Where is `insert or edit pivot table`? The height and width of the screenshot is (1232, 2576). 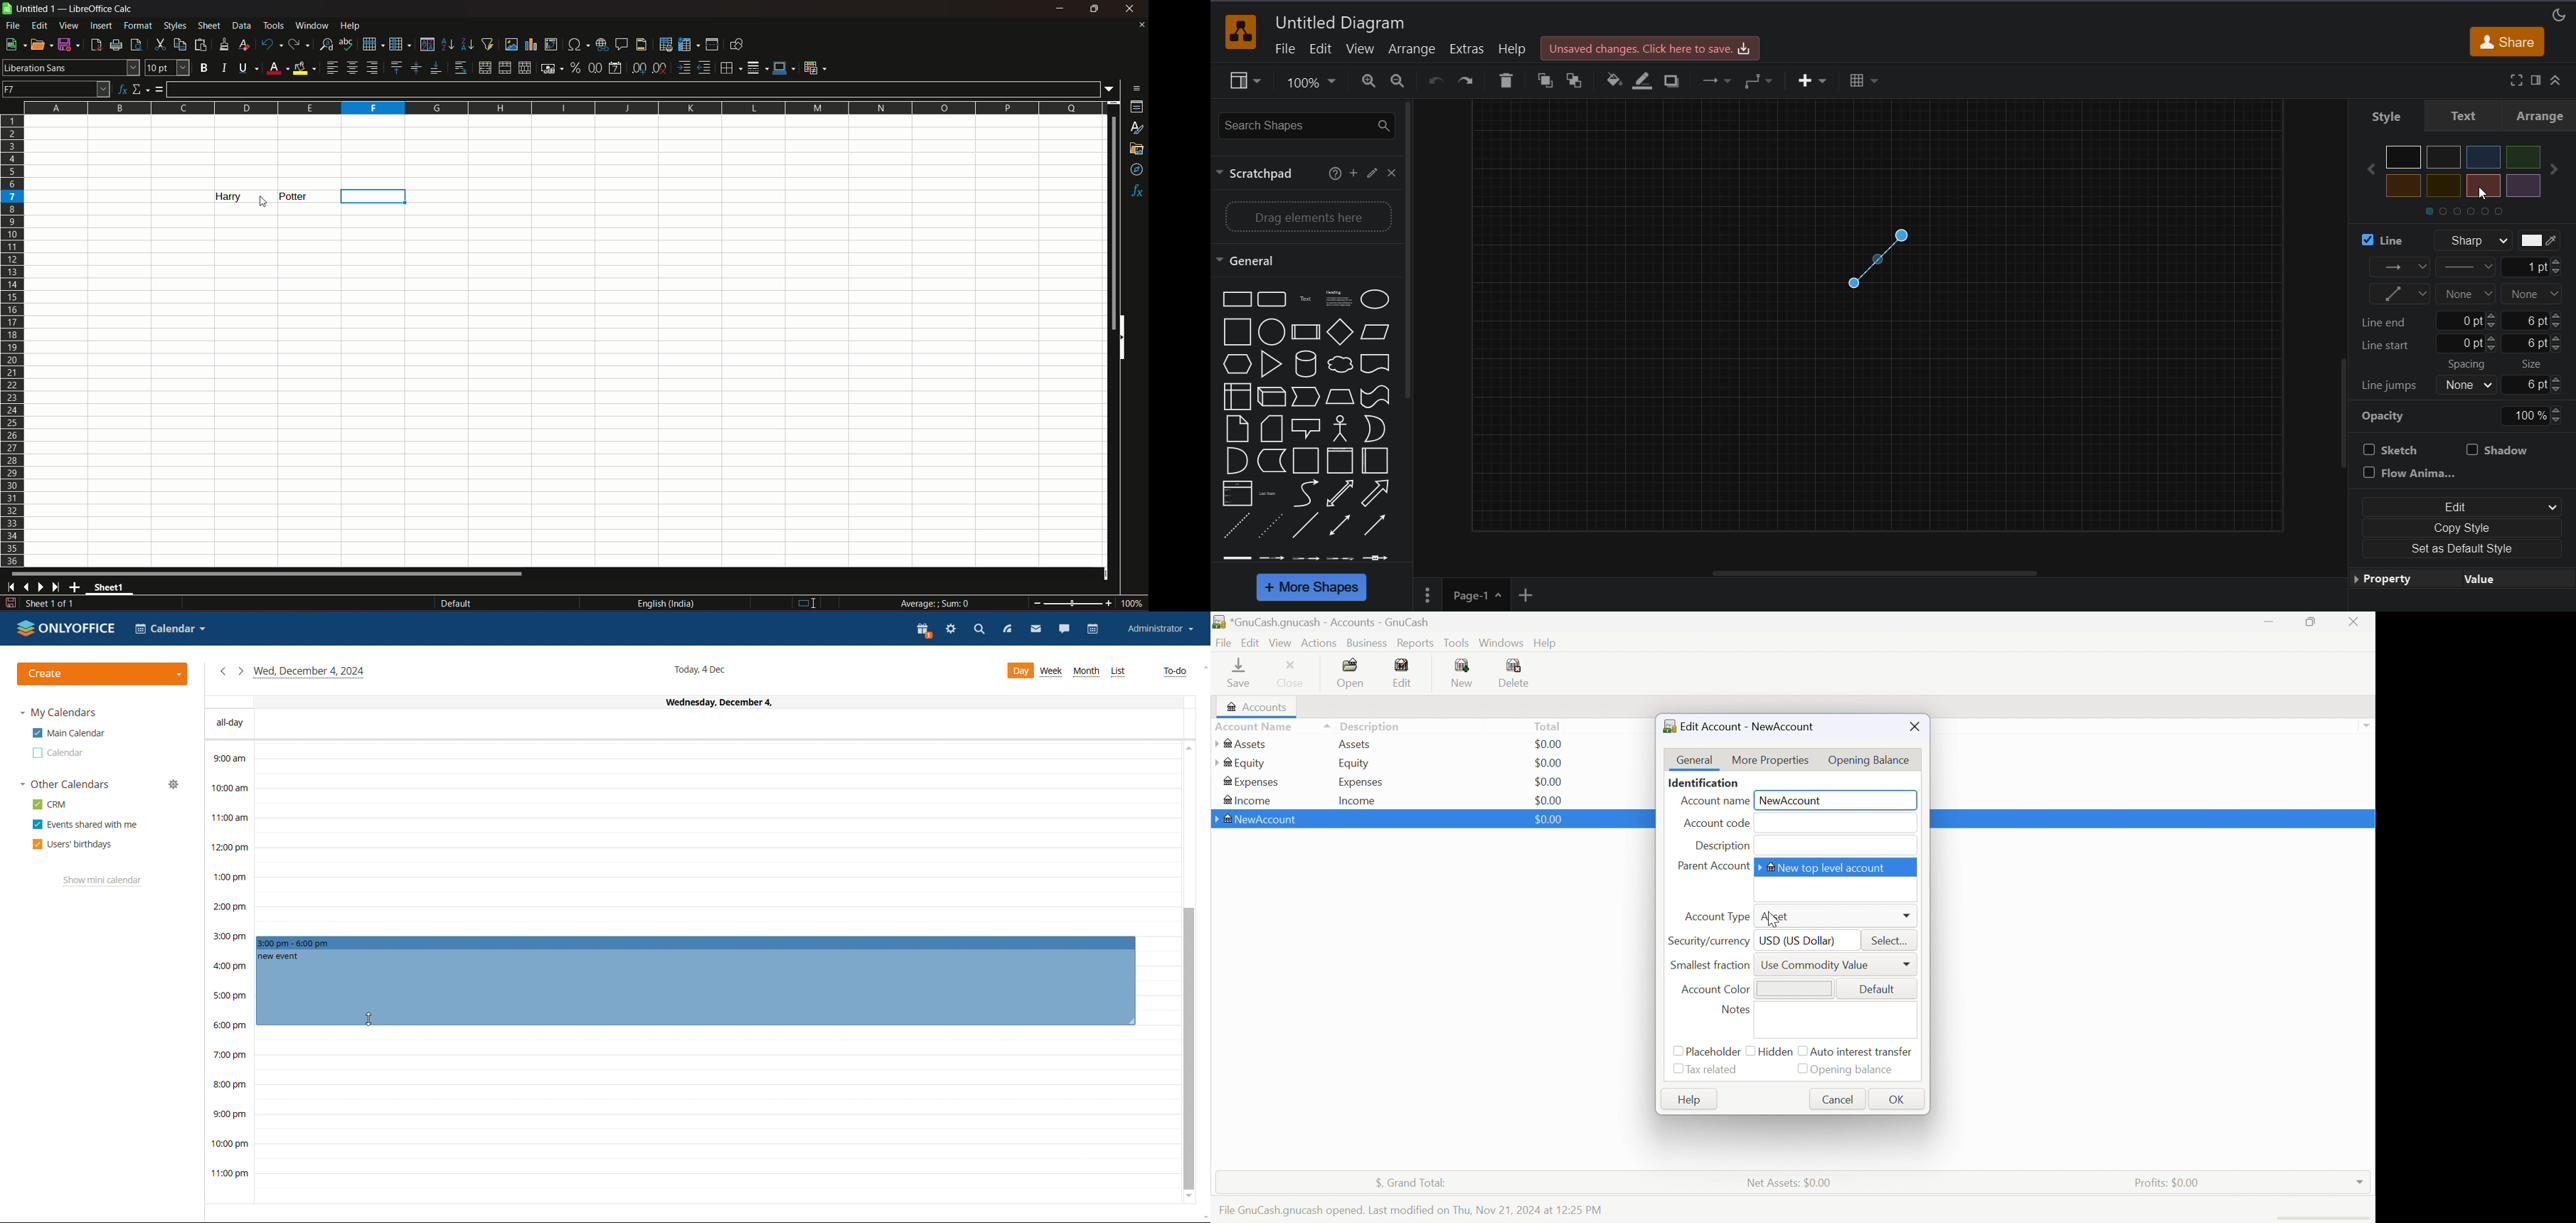 insert or edit pivot table is located at coordinates (552, 44).